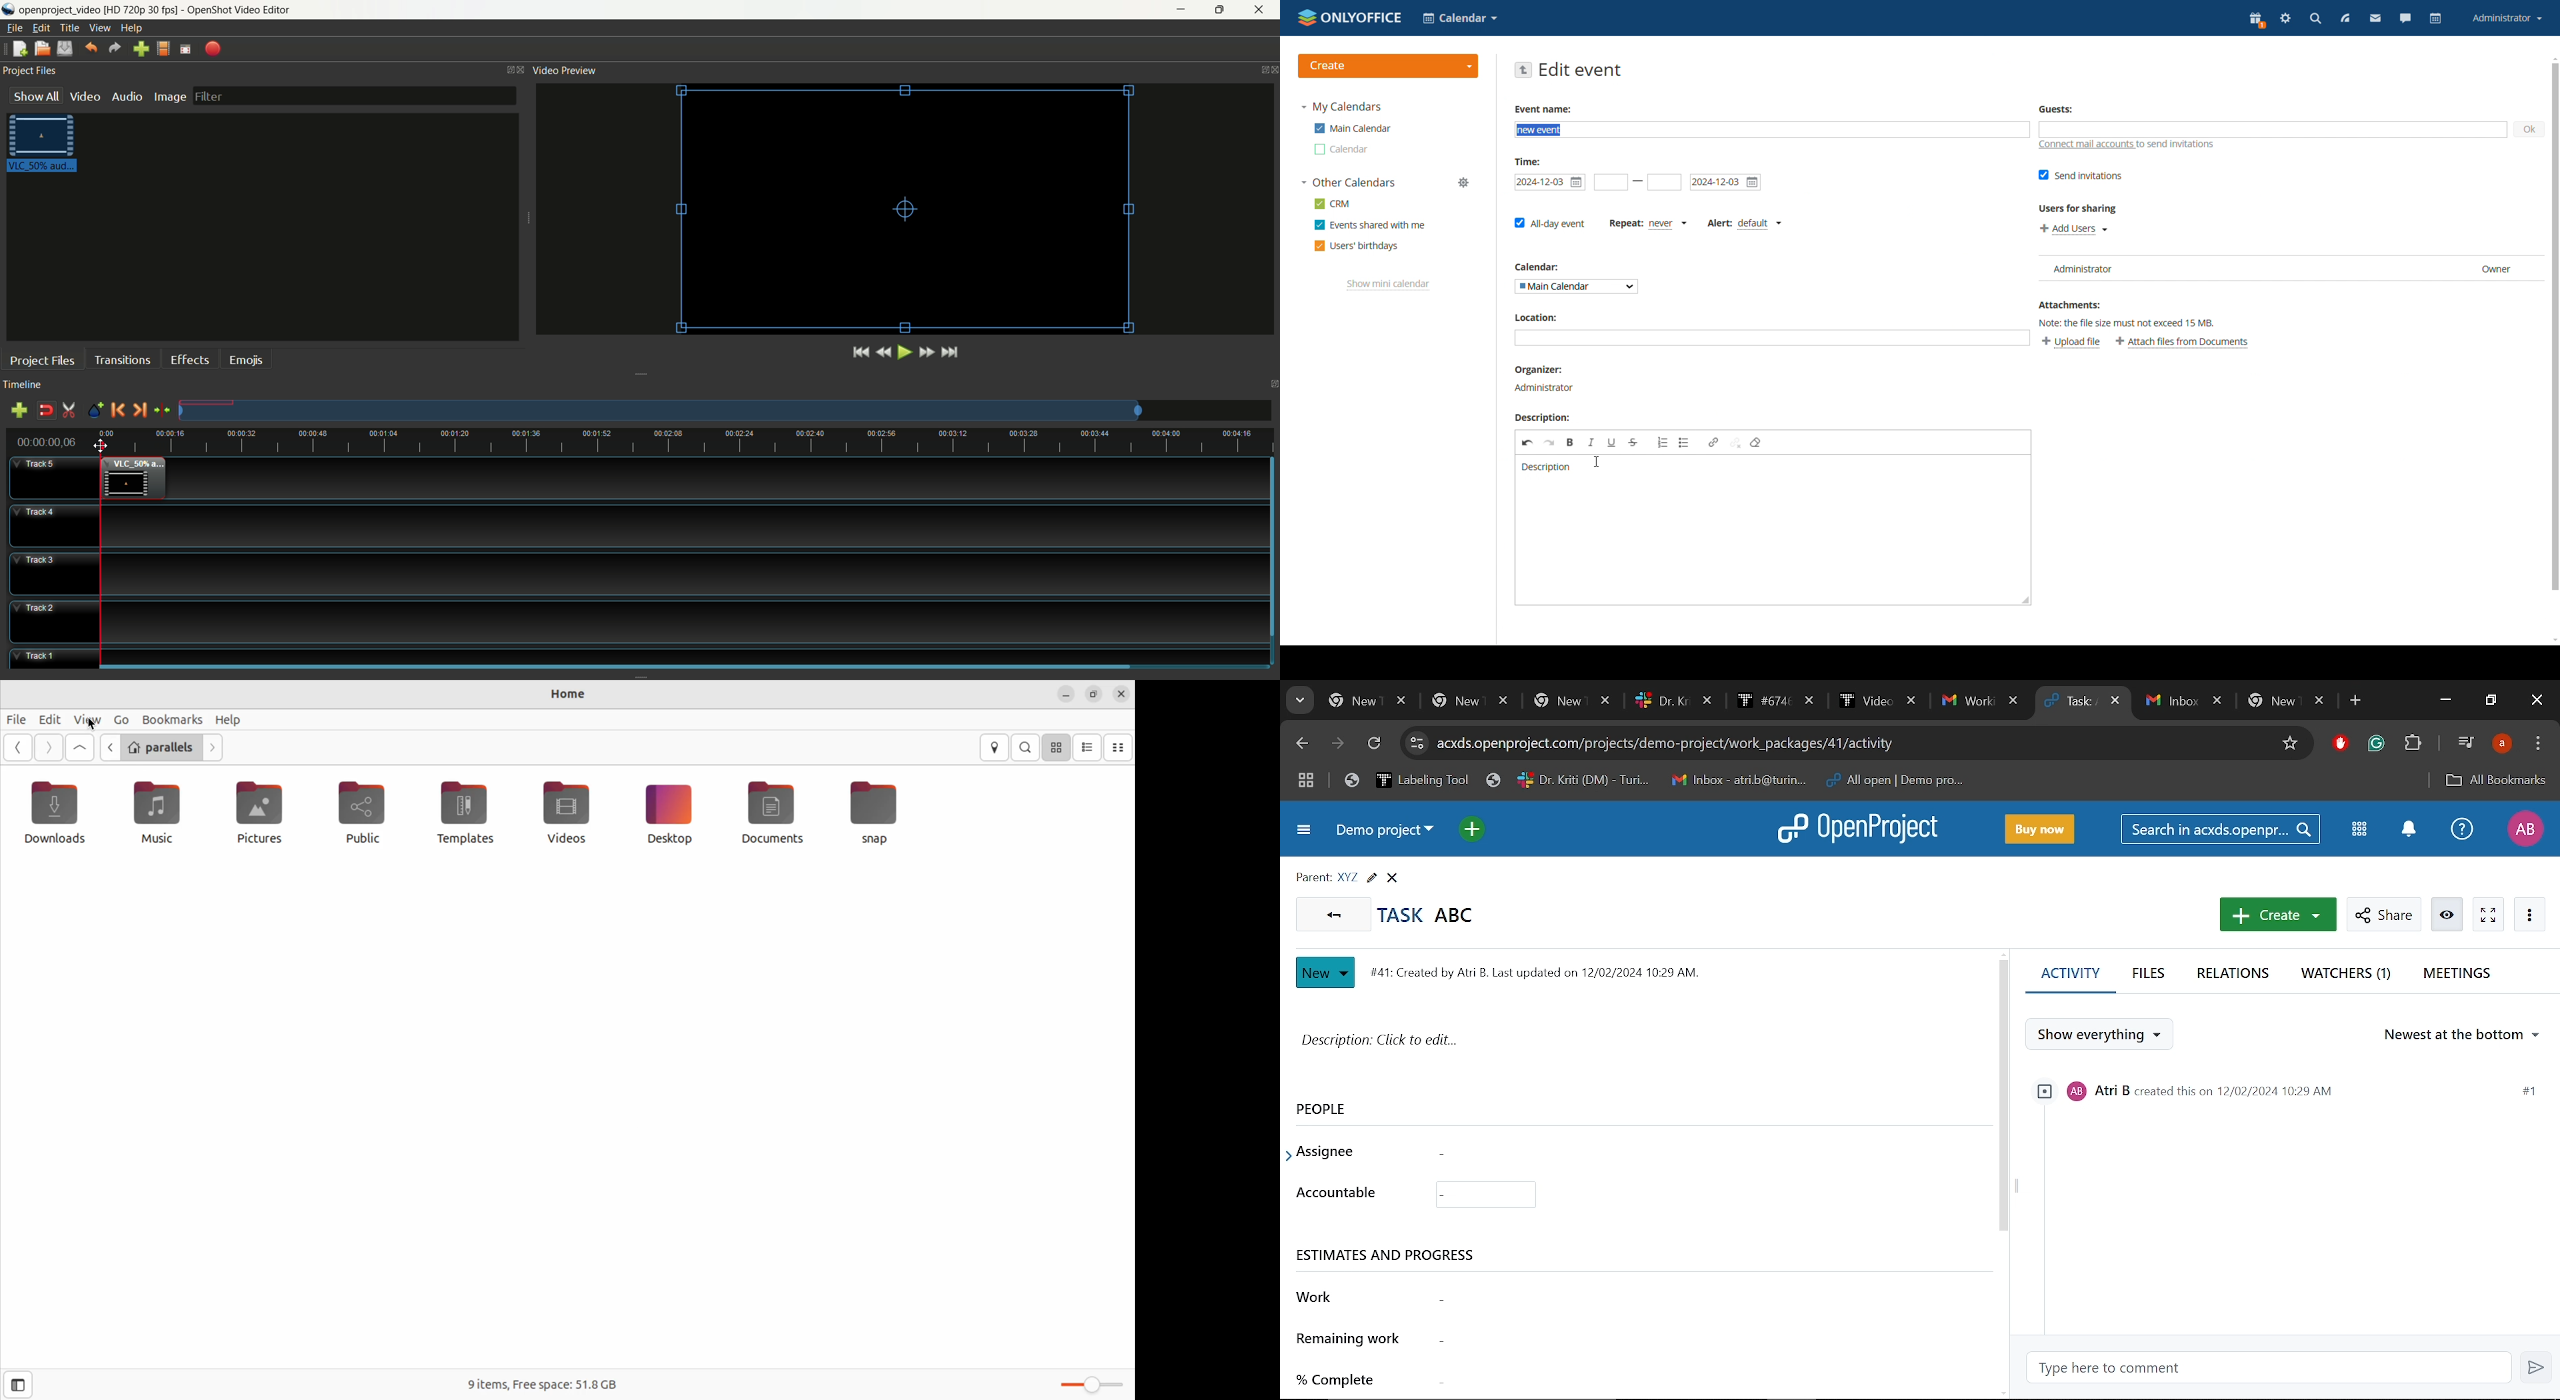  I want to click on previous marker, so click(118, 410).